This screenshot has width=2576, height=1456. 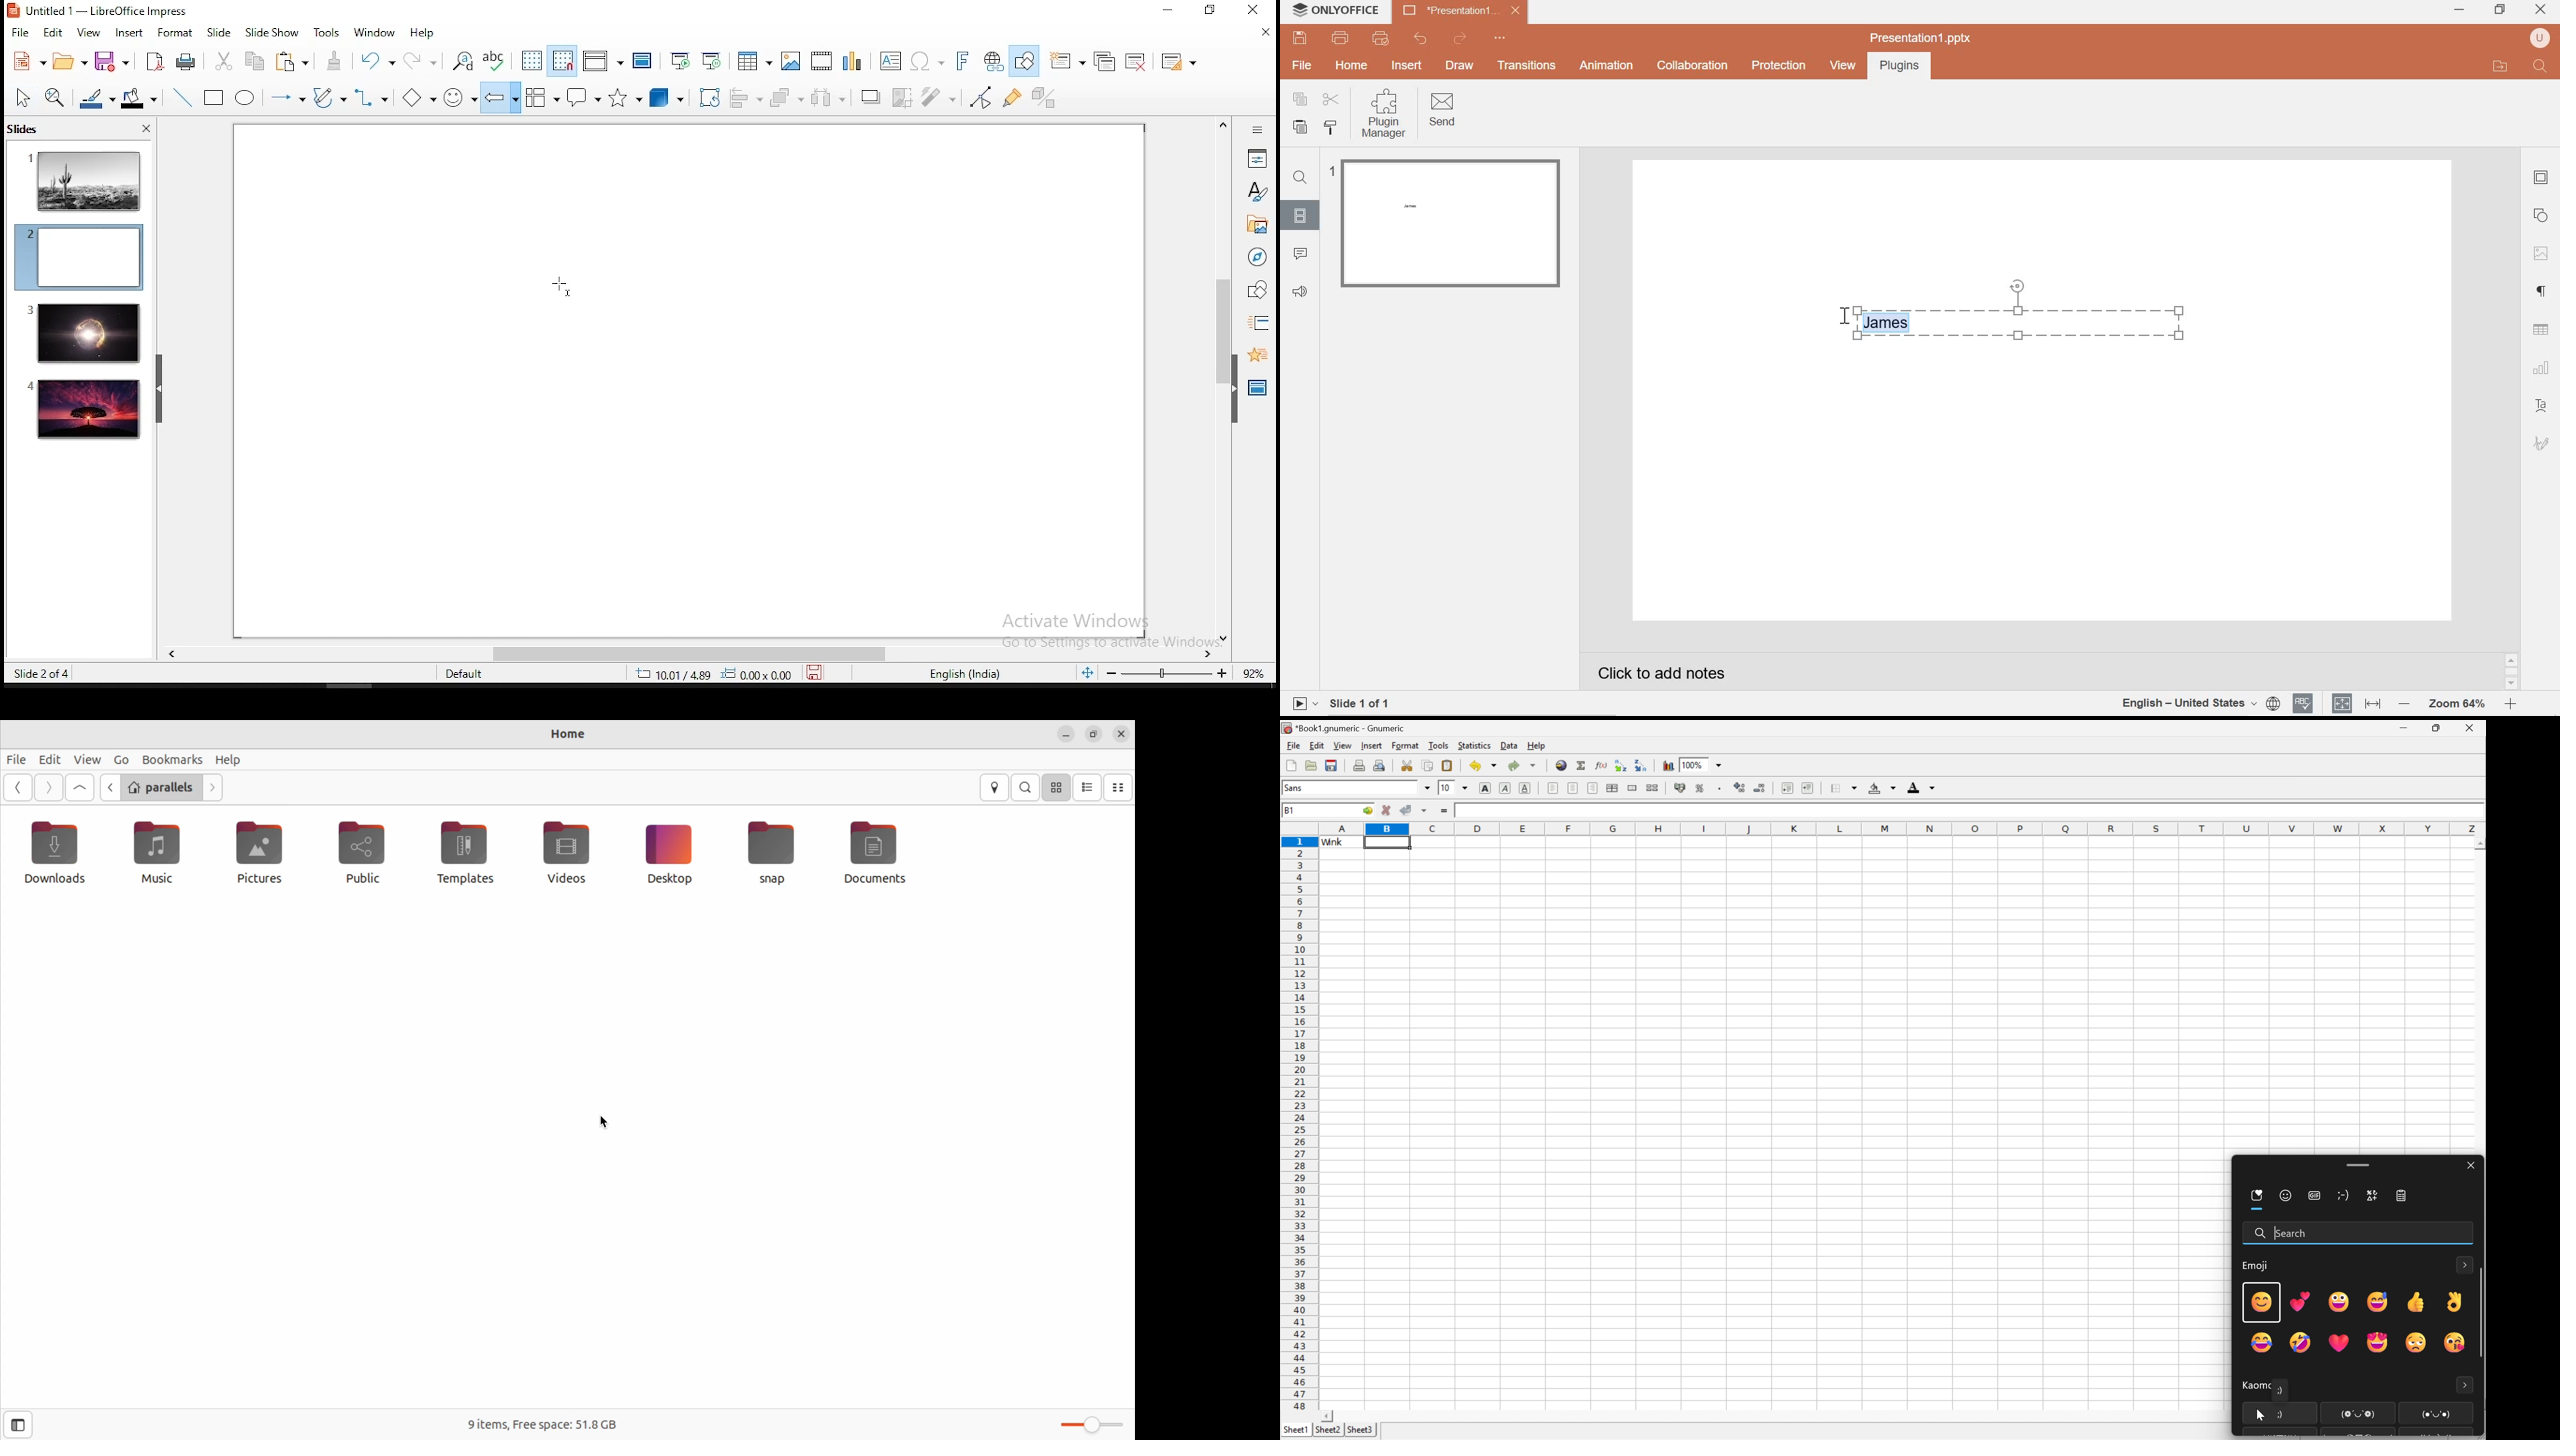 I want to click on slide 1, so click(x=1447, y=223).